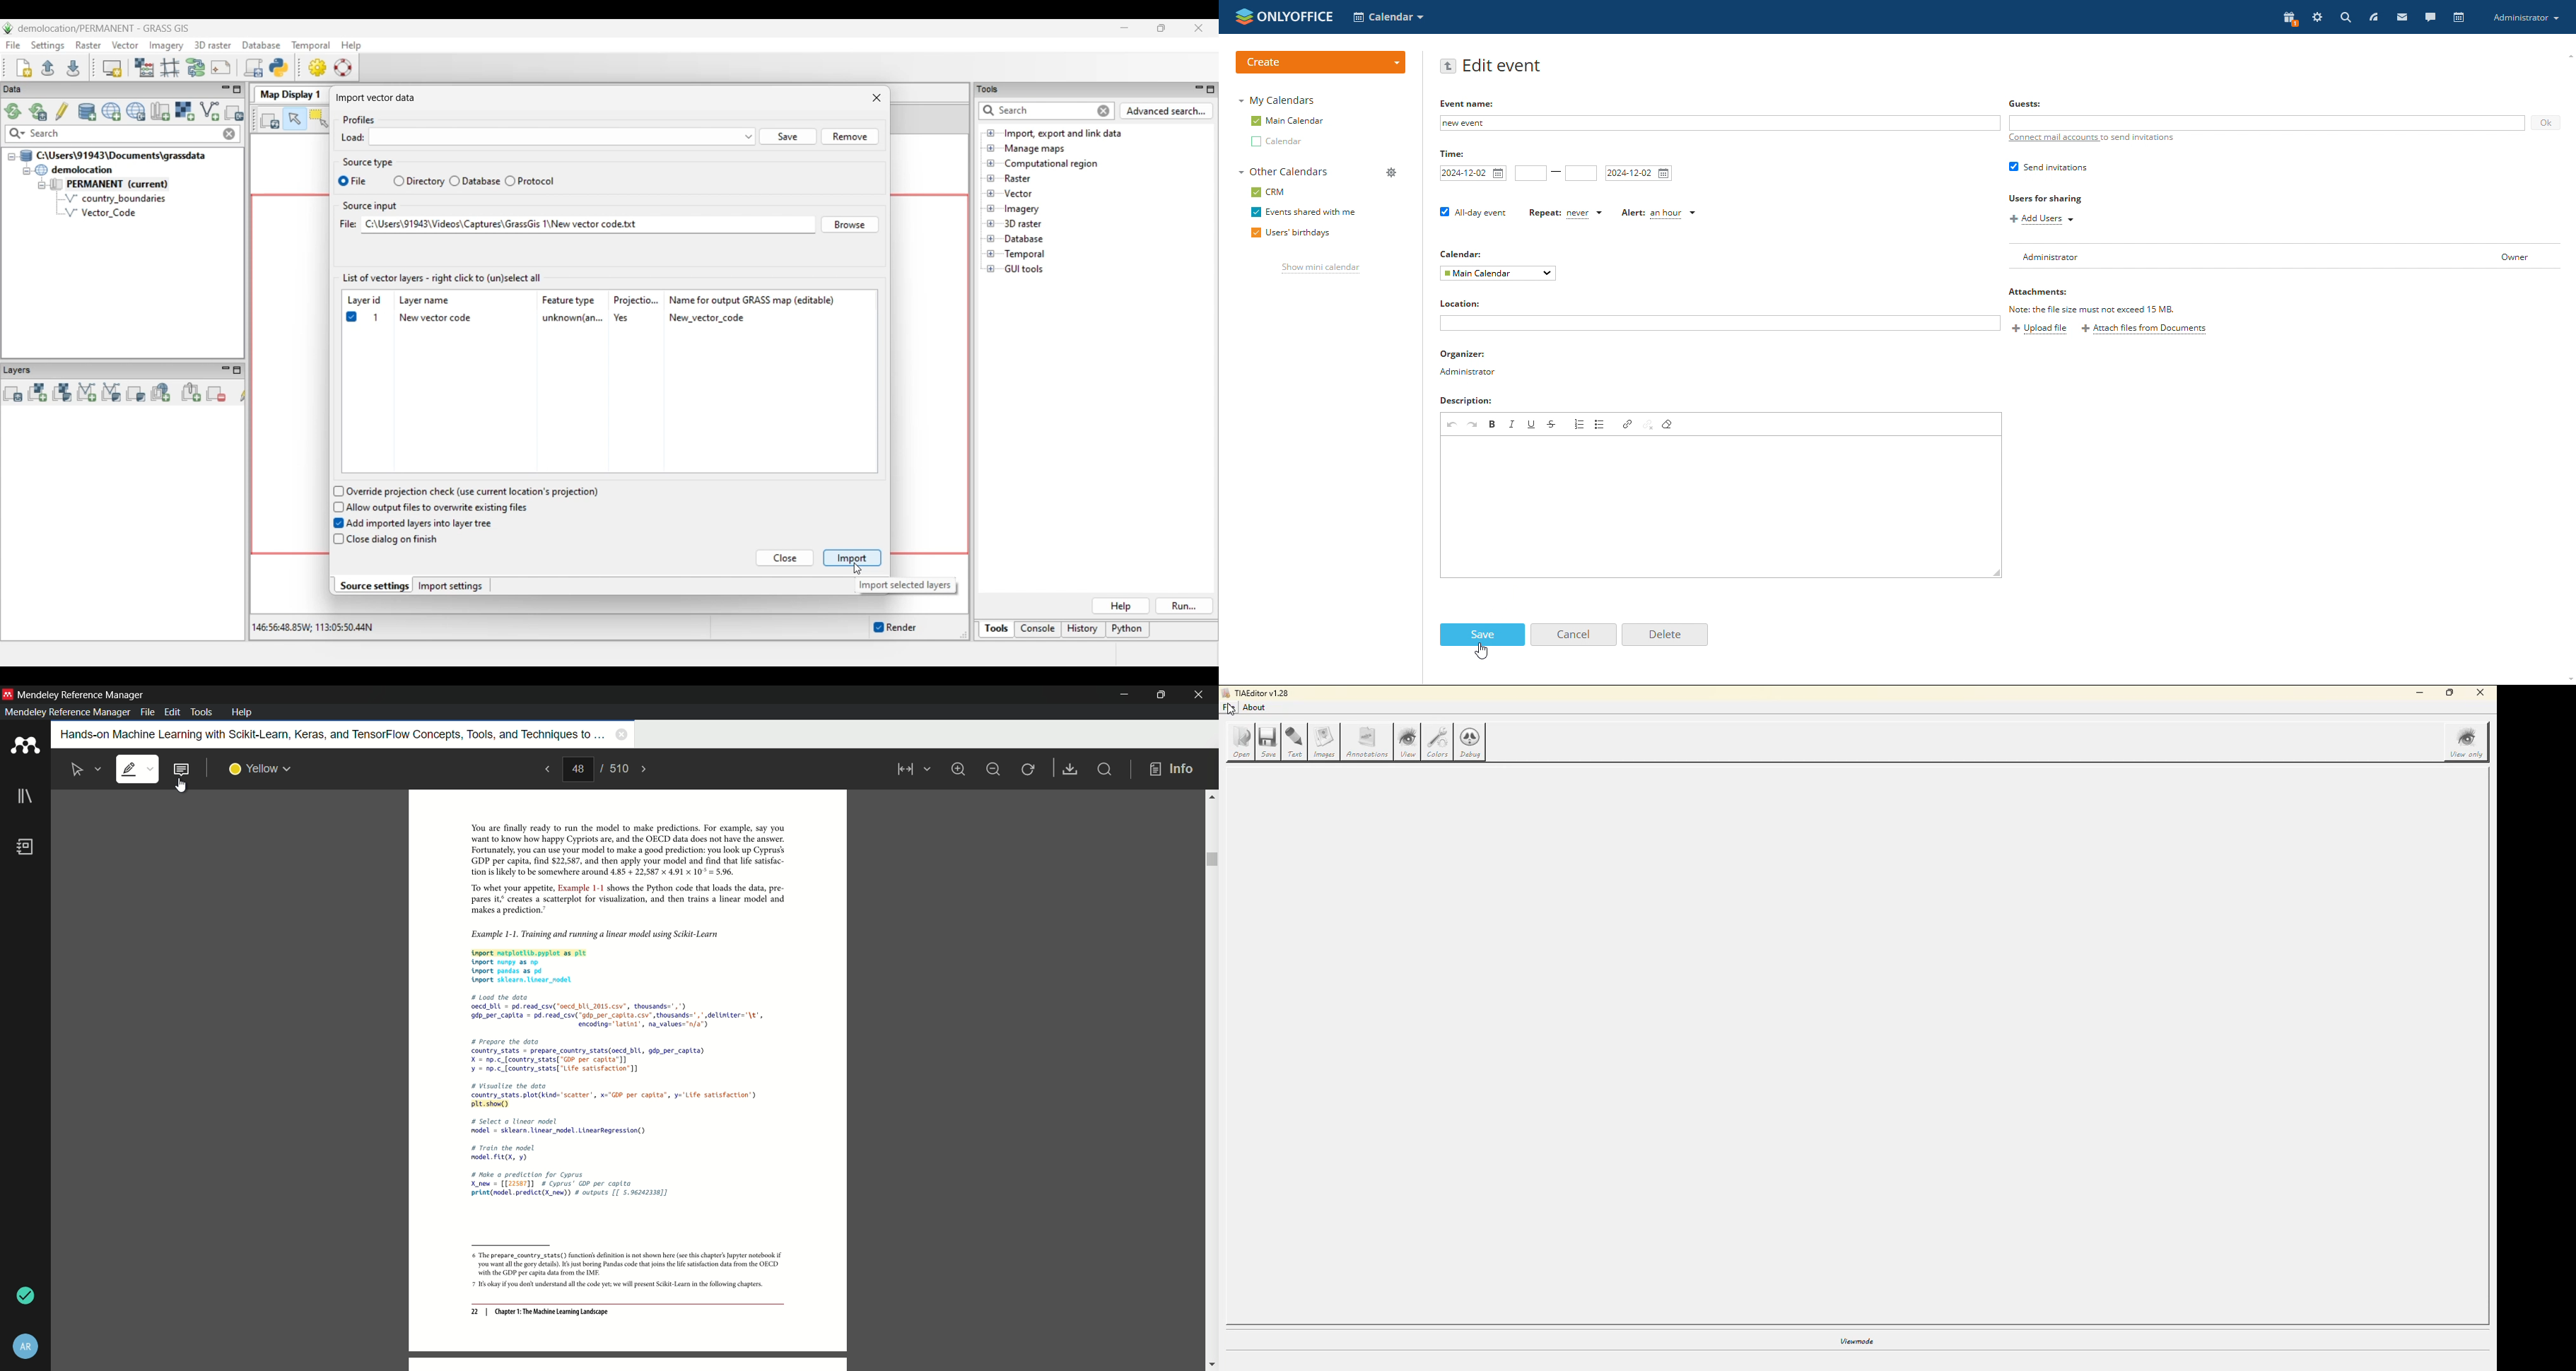  What do you see at coordinates (1473, 403) in the screenshot?
I see `descriptions` at bounding box center [1473, 403].